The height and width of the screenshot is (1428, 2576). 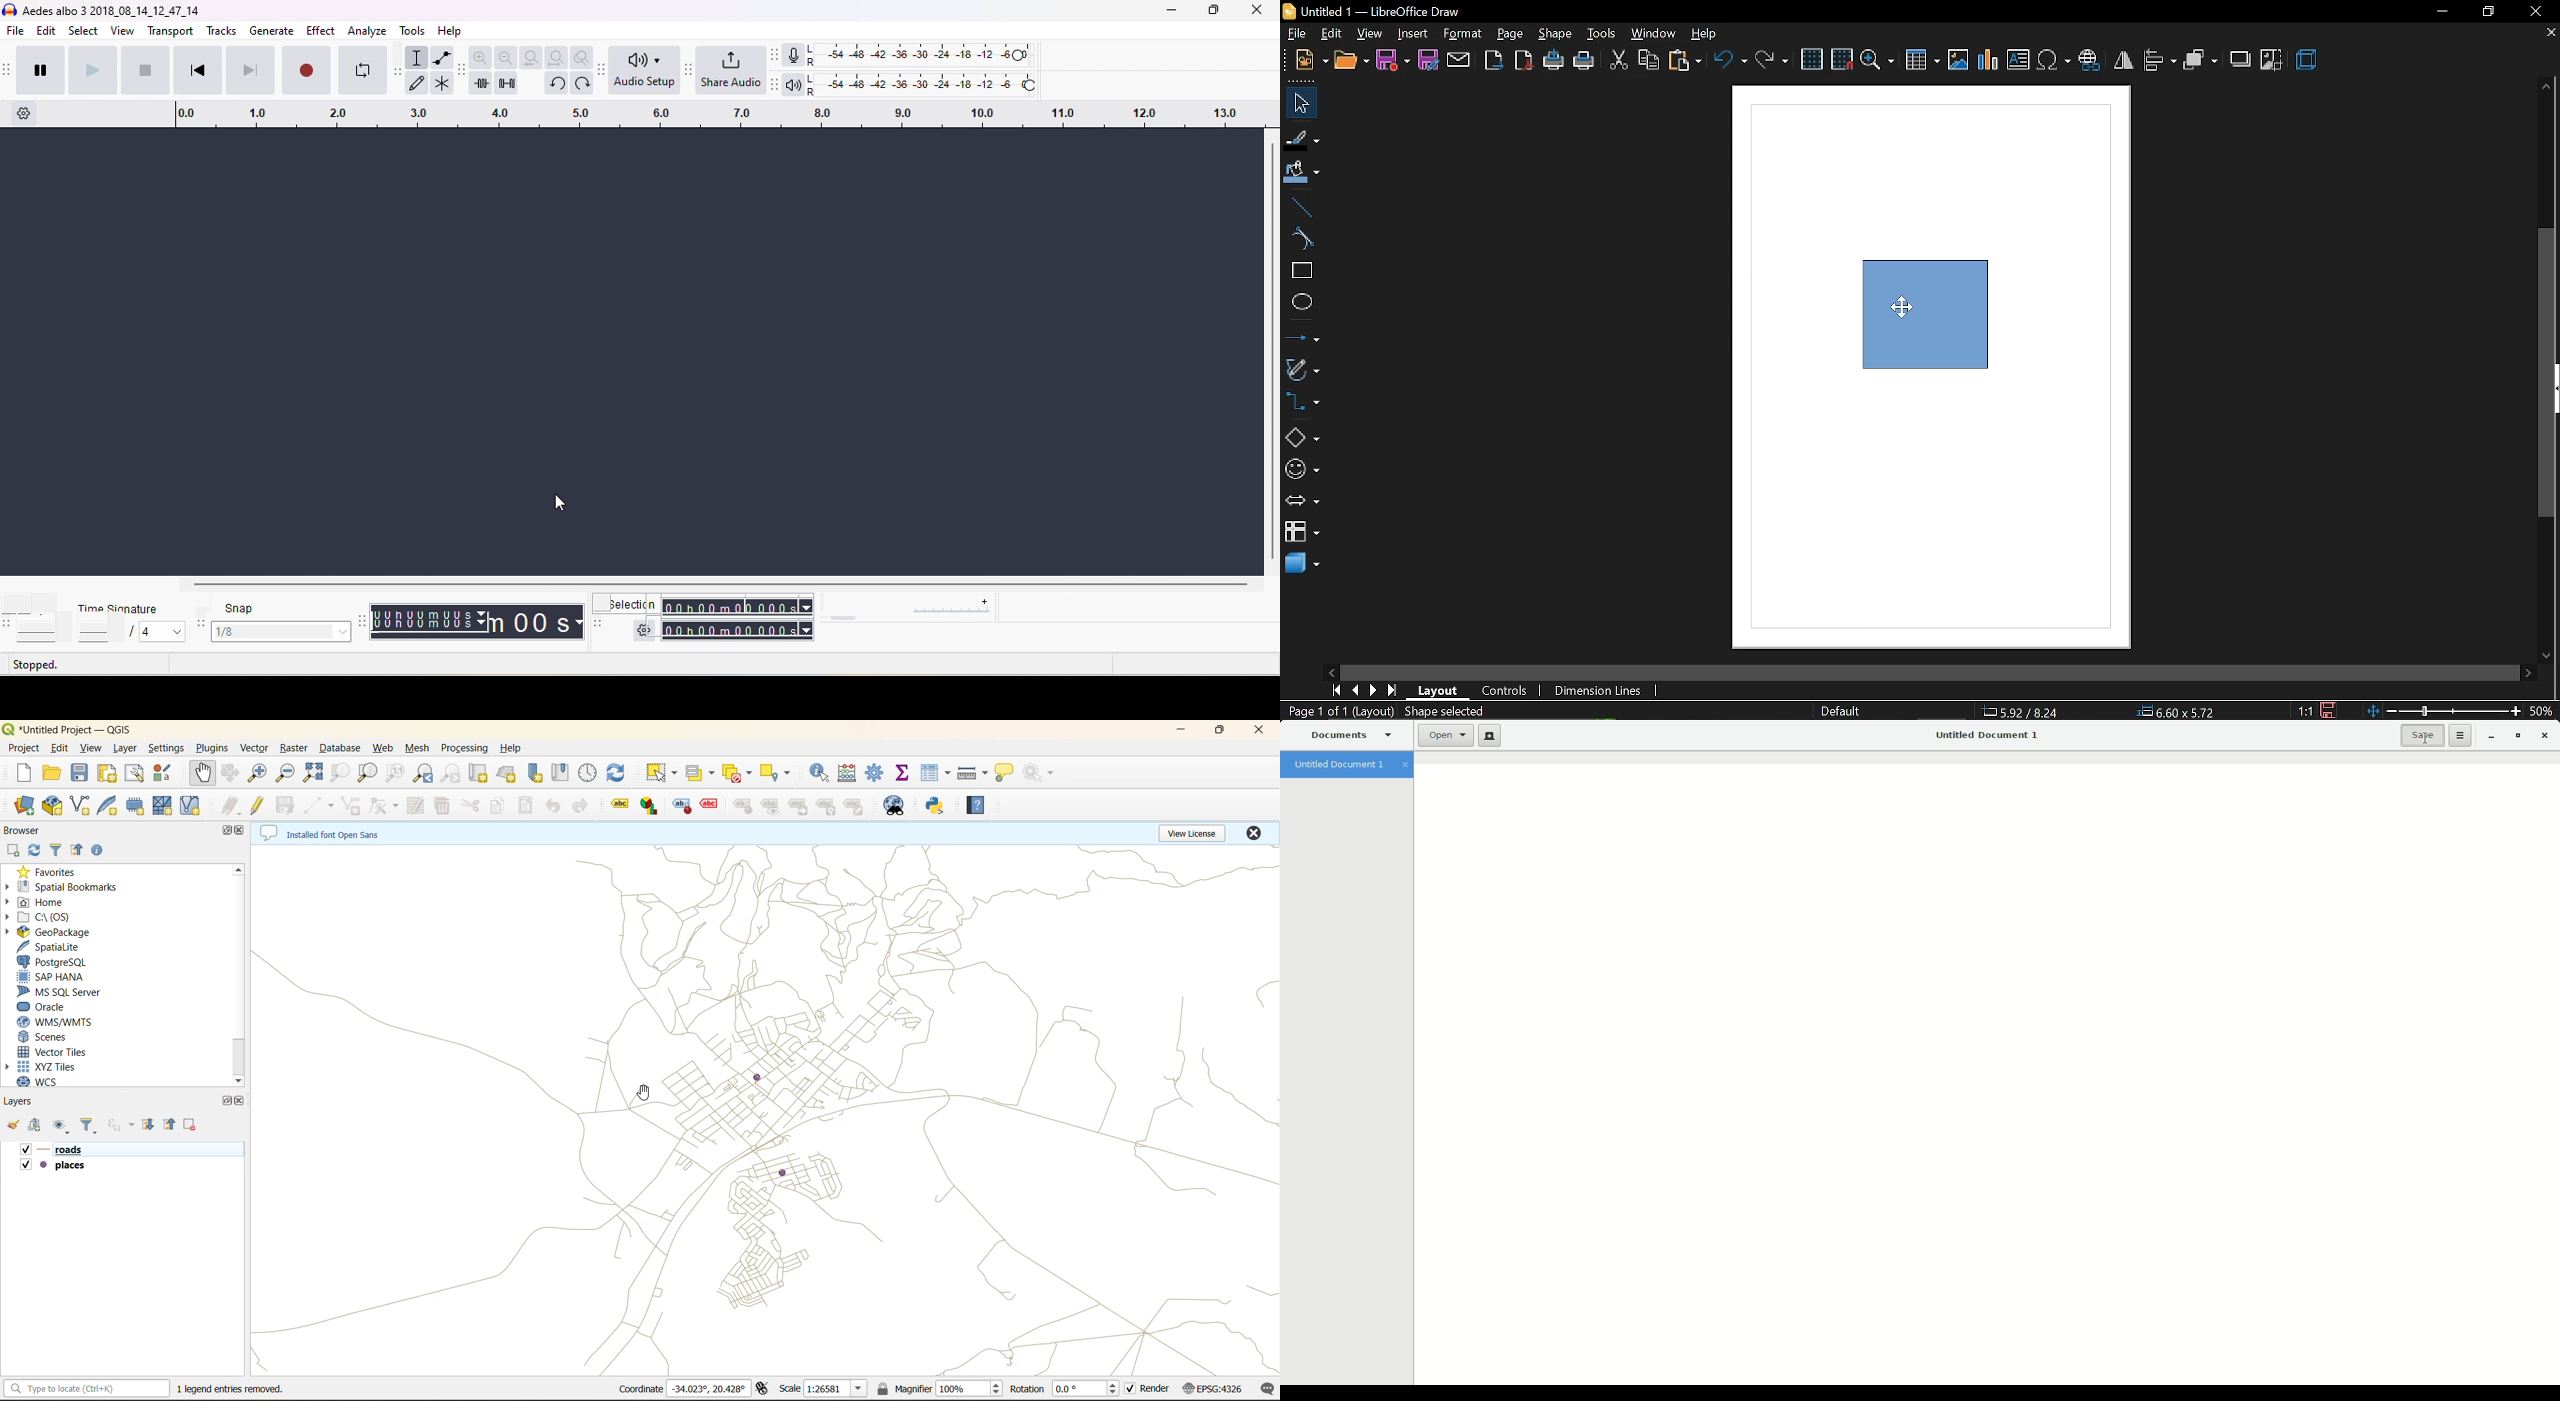 I want to click on Line, so click(x=1298, y=205).